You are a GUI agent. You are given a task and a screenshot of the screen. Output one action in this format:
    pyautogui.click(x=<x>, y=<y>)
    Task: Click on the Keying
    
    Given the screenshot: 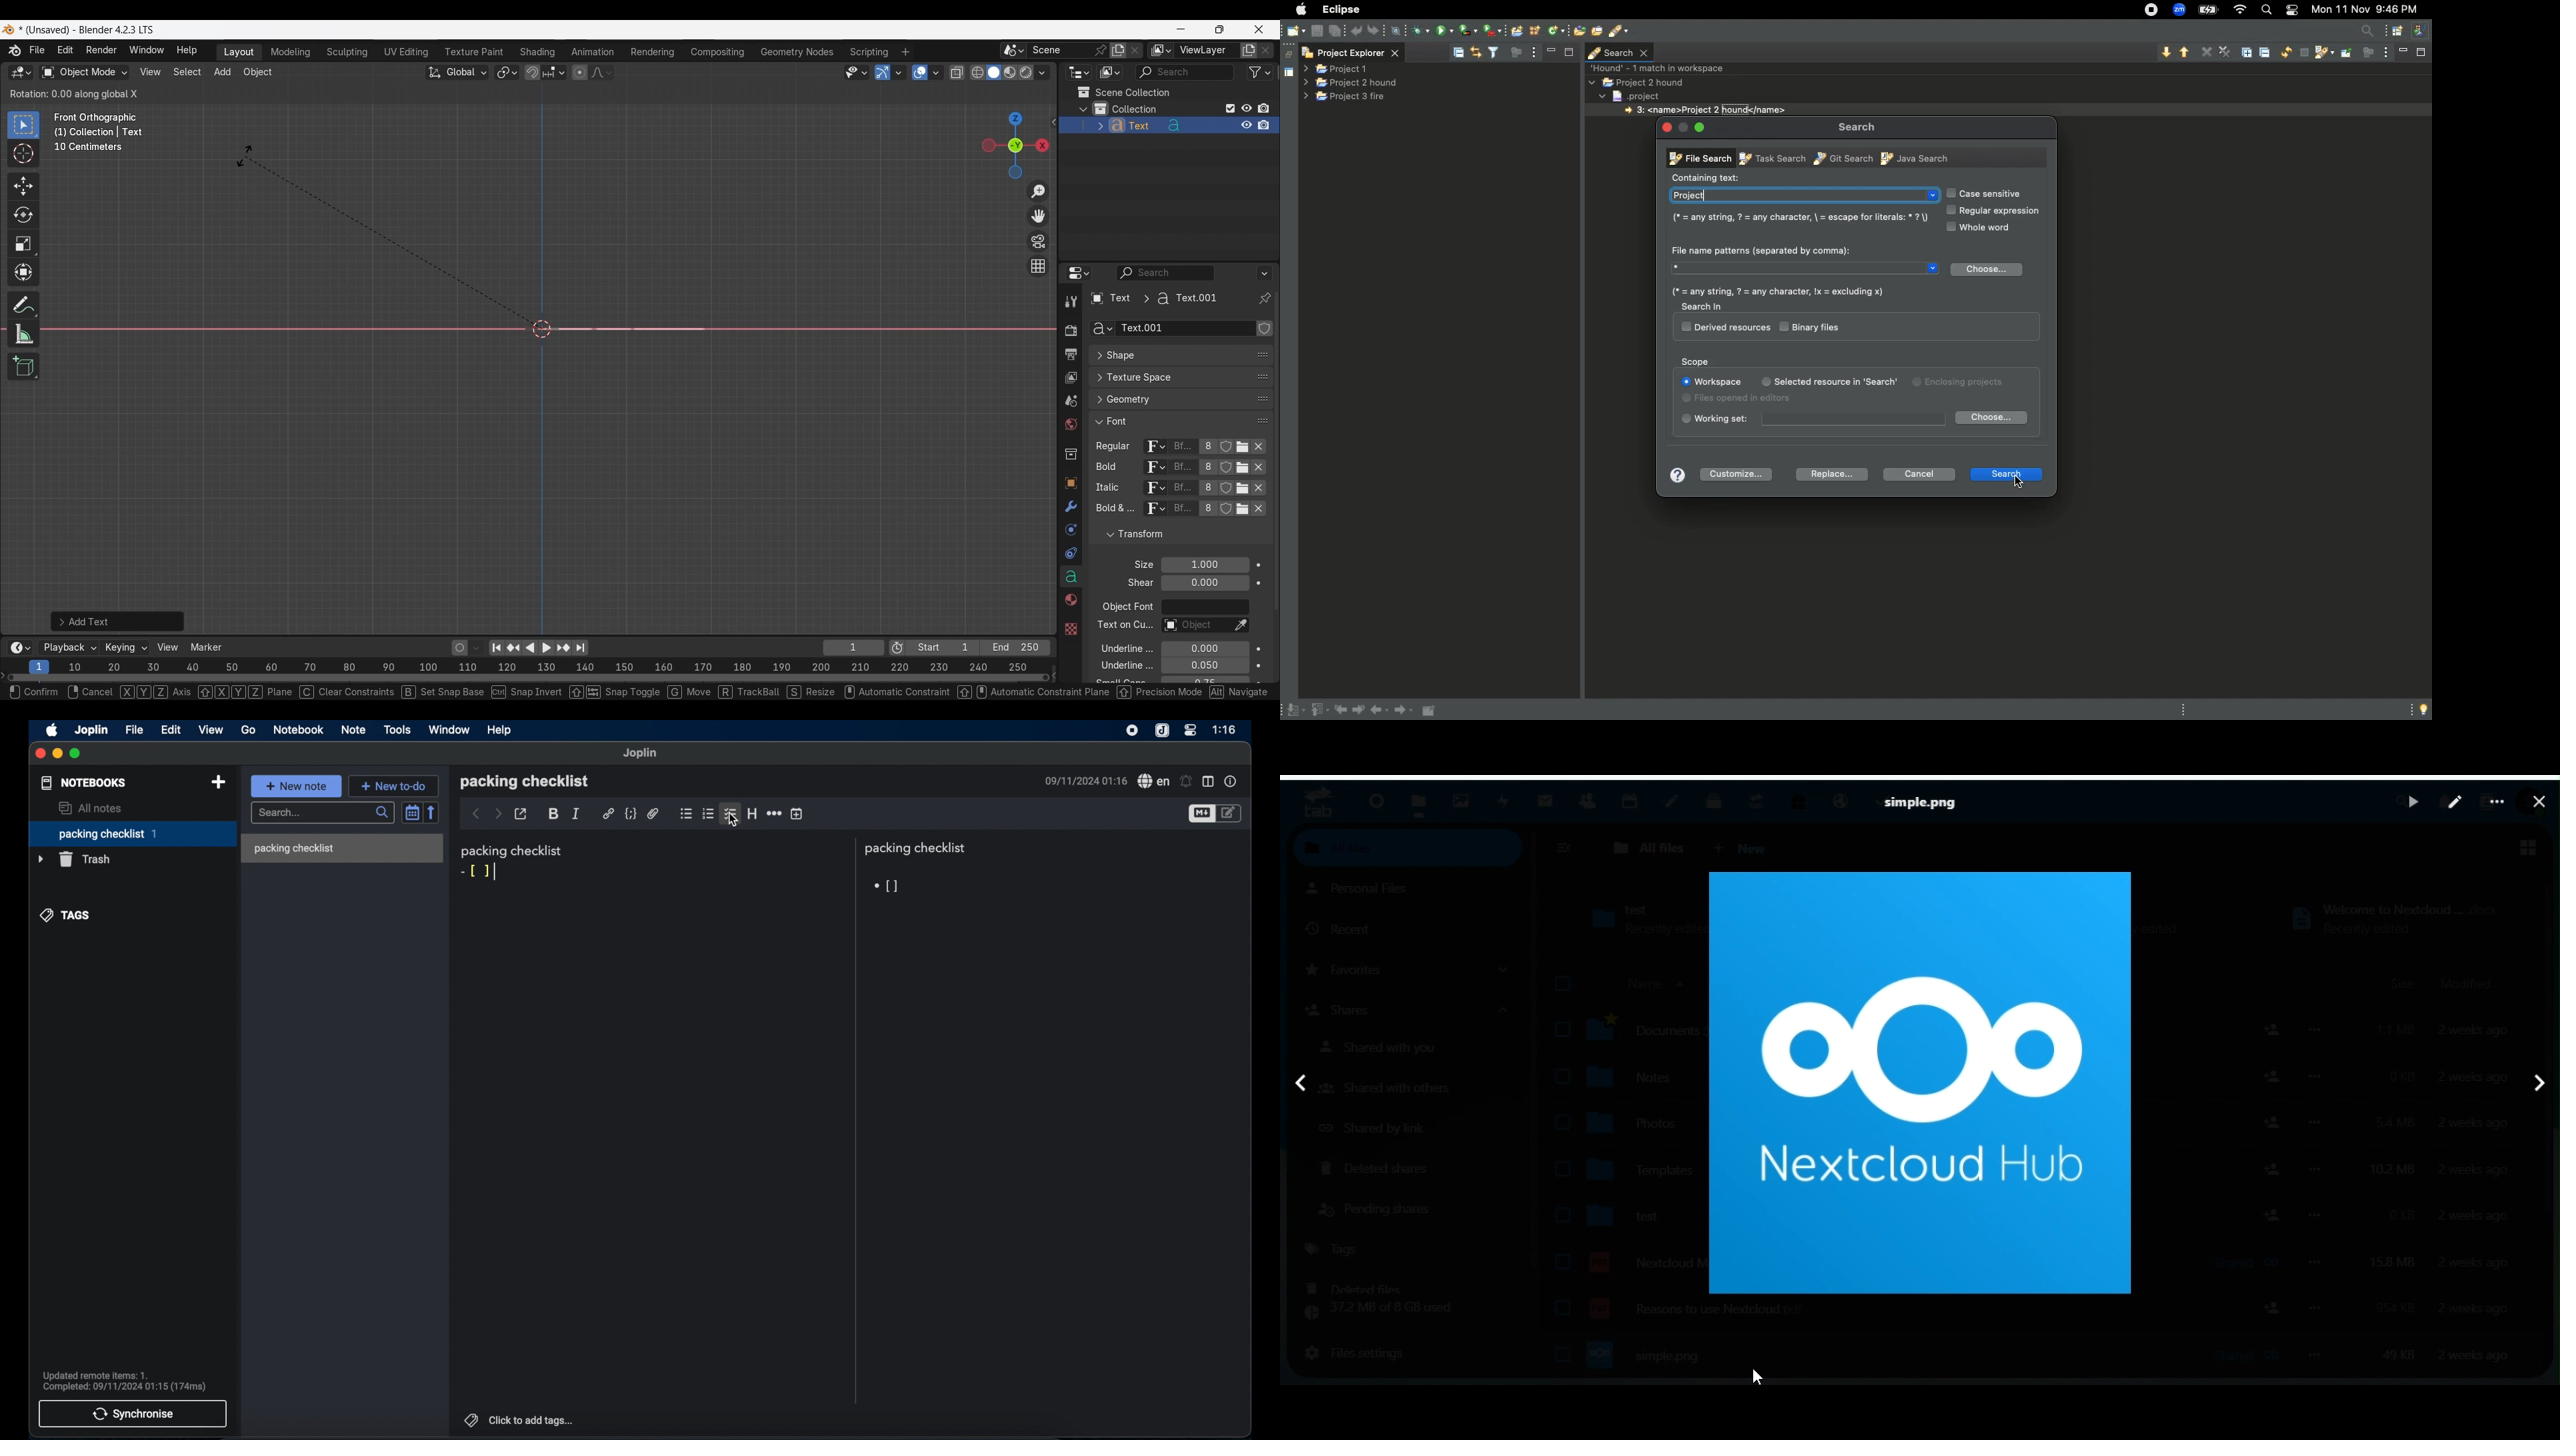 What is the action you would take?
    pyautogui.click(x=125, y=647)
    